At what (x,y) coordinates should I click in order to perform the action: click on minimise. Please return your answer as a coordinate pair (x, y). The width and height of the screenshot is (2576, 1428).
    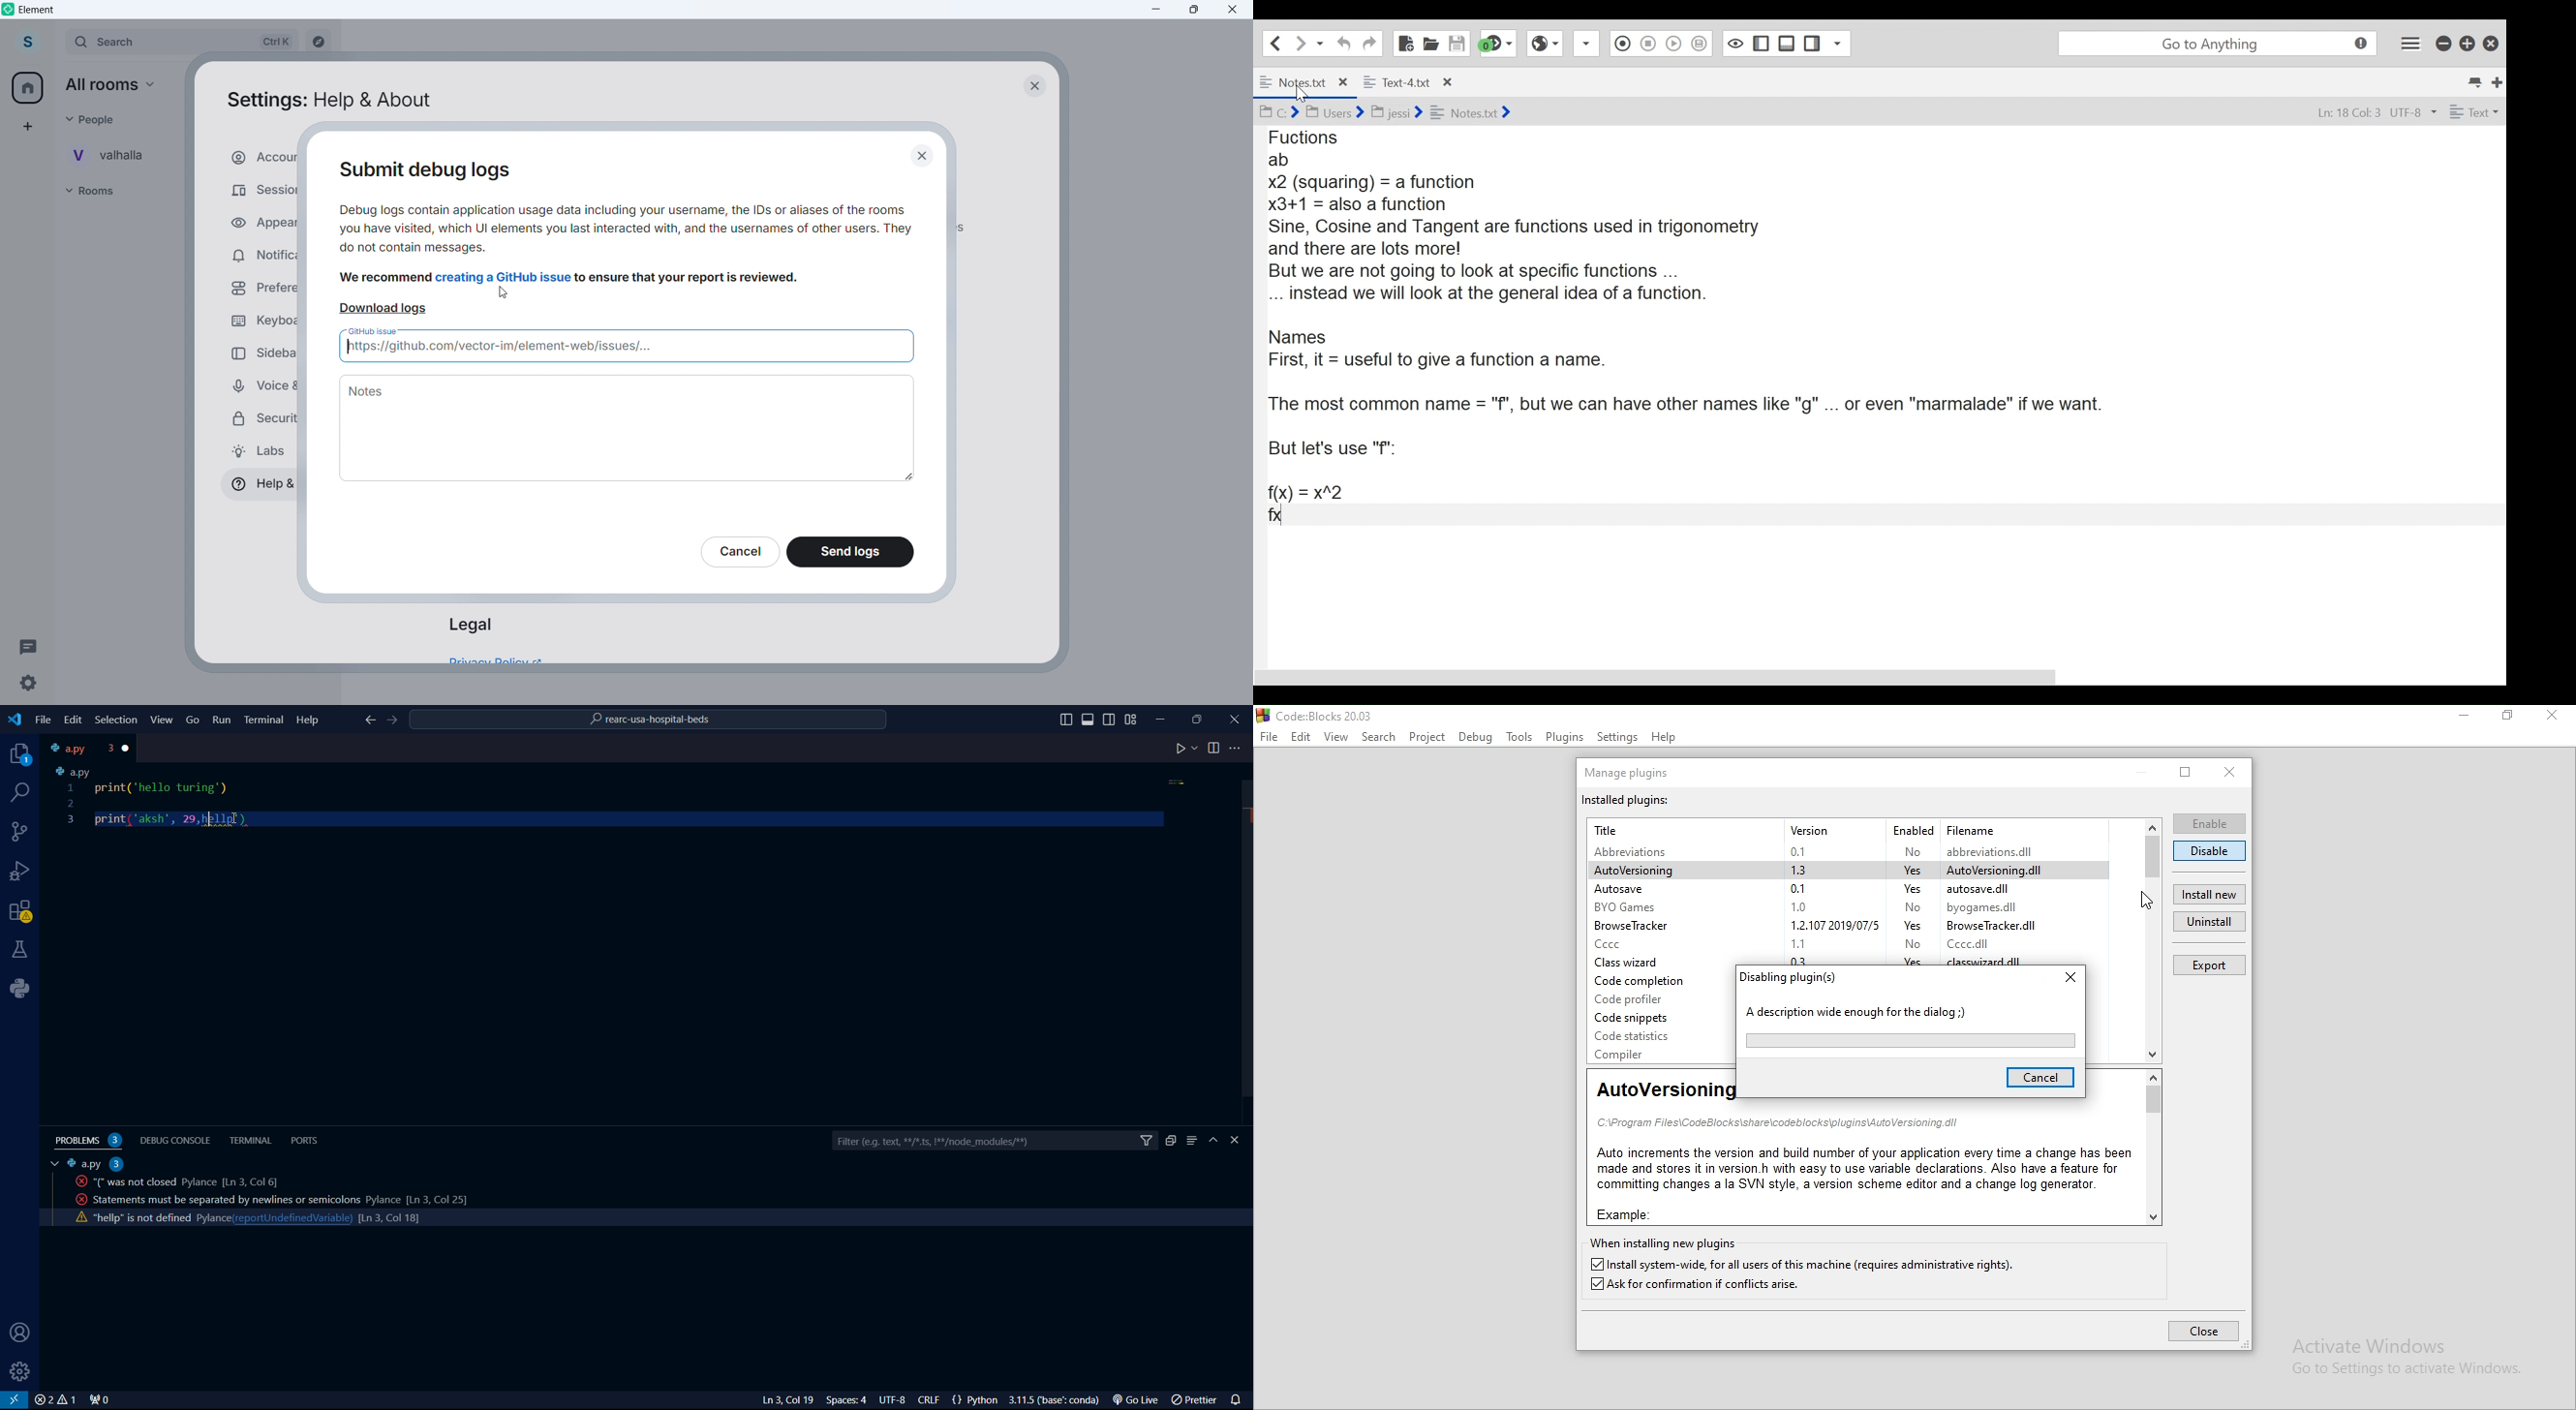
    Looking at the image, I should click on (2465, 716).